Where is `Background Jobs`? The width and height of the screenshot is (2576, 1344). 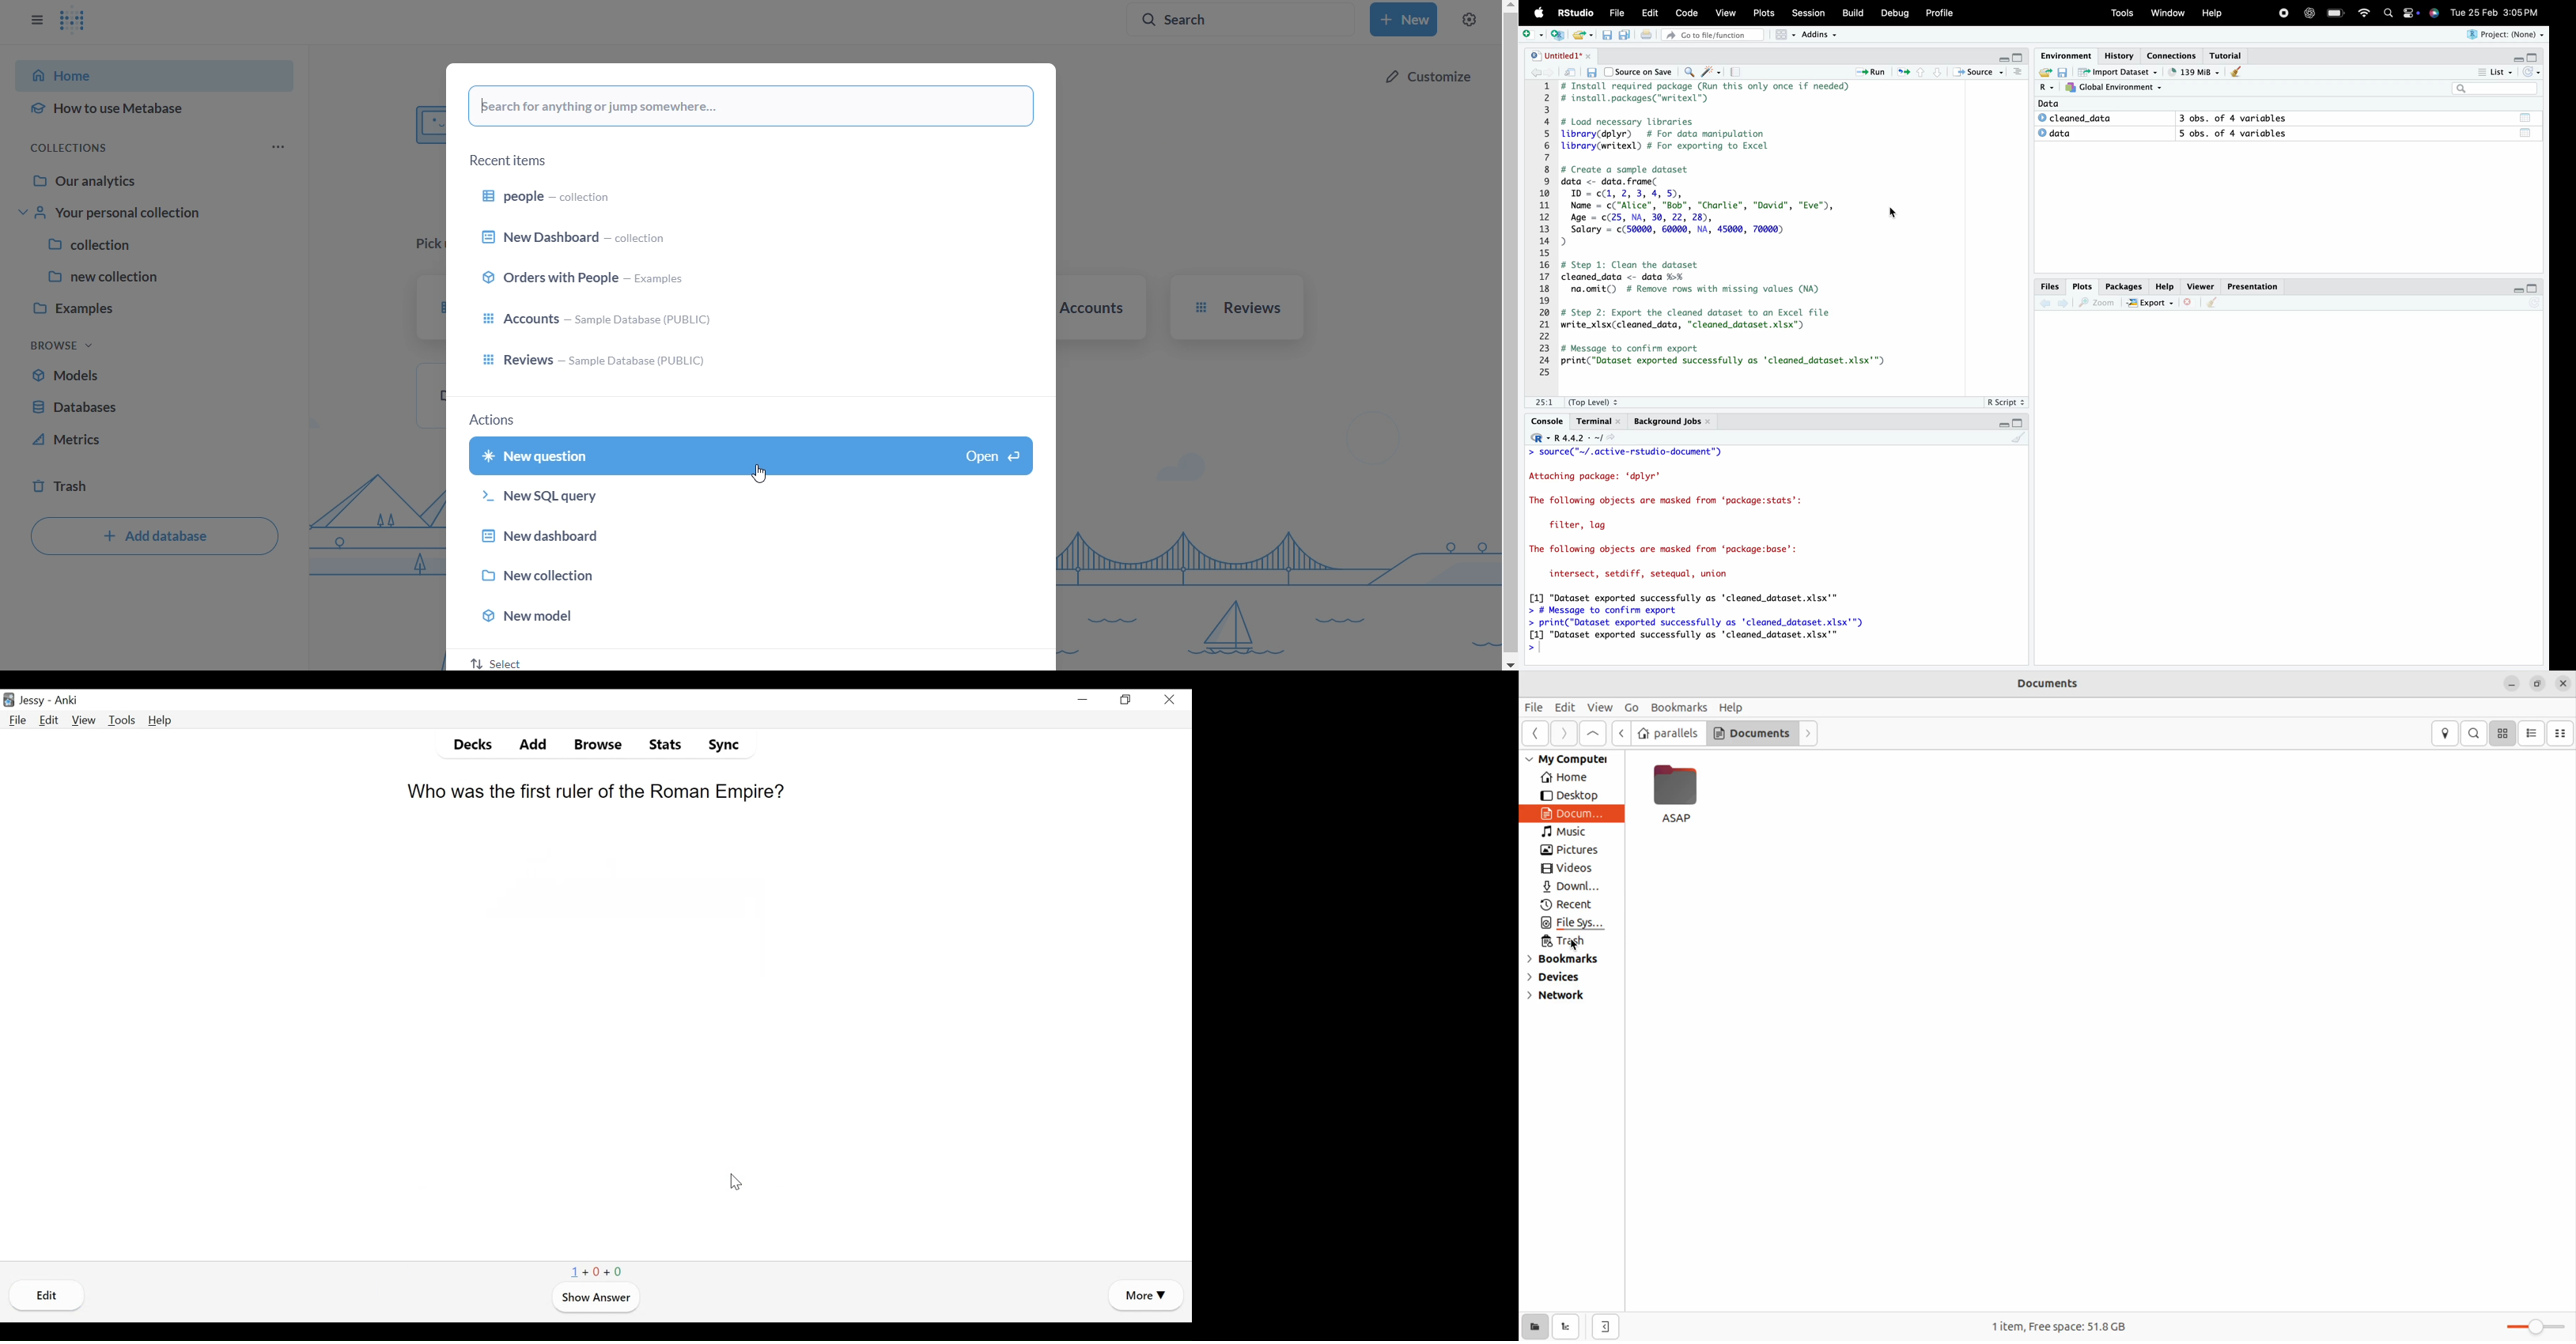
Background Jobs is located at coordinates (1671, 419).